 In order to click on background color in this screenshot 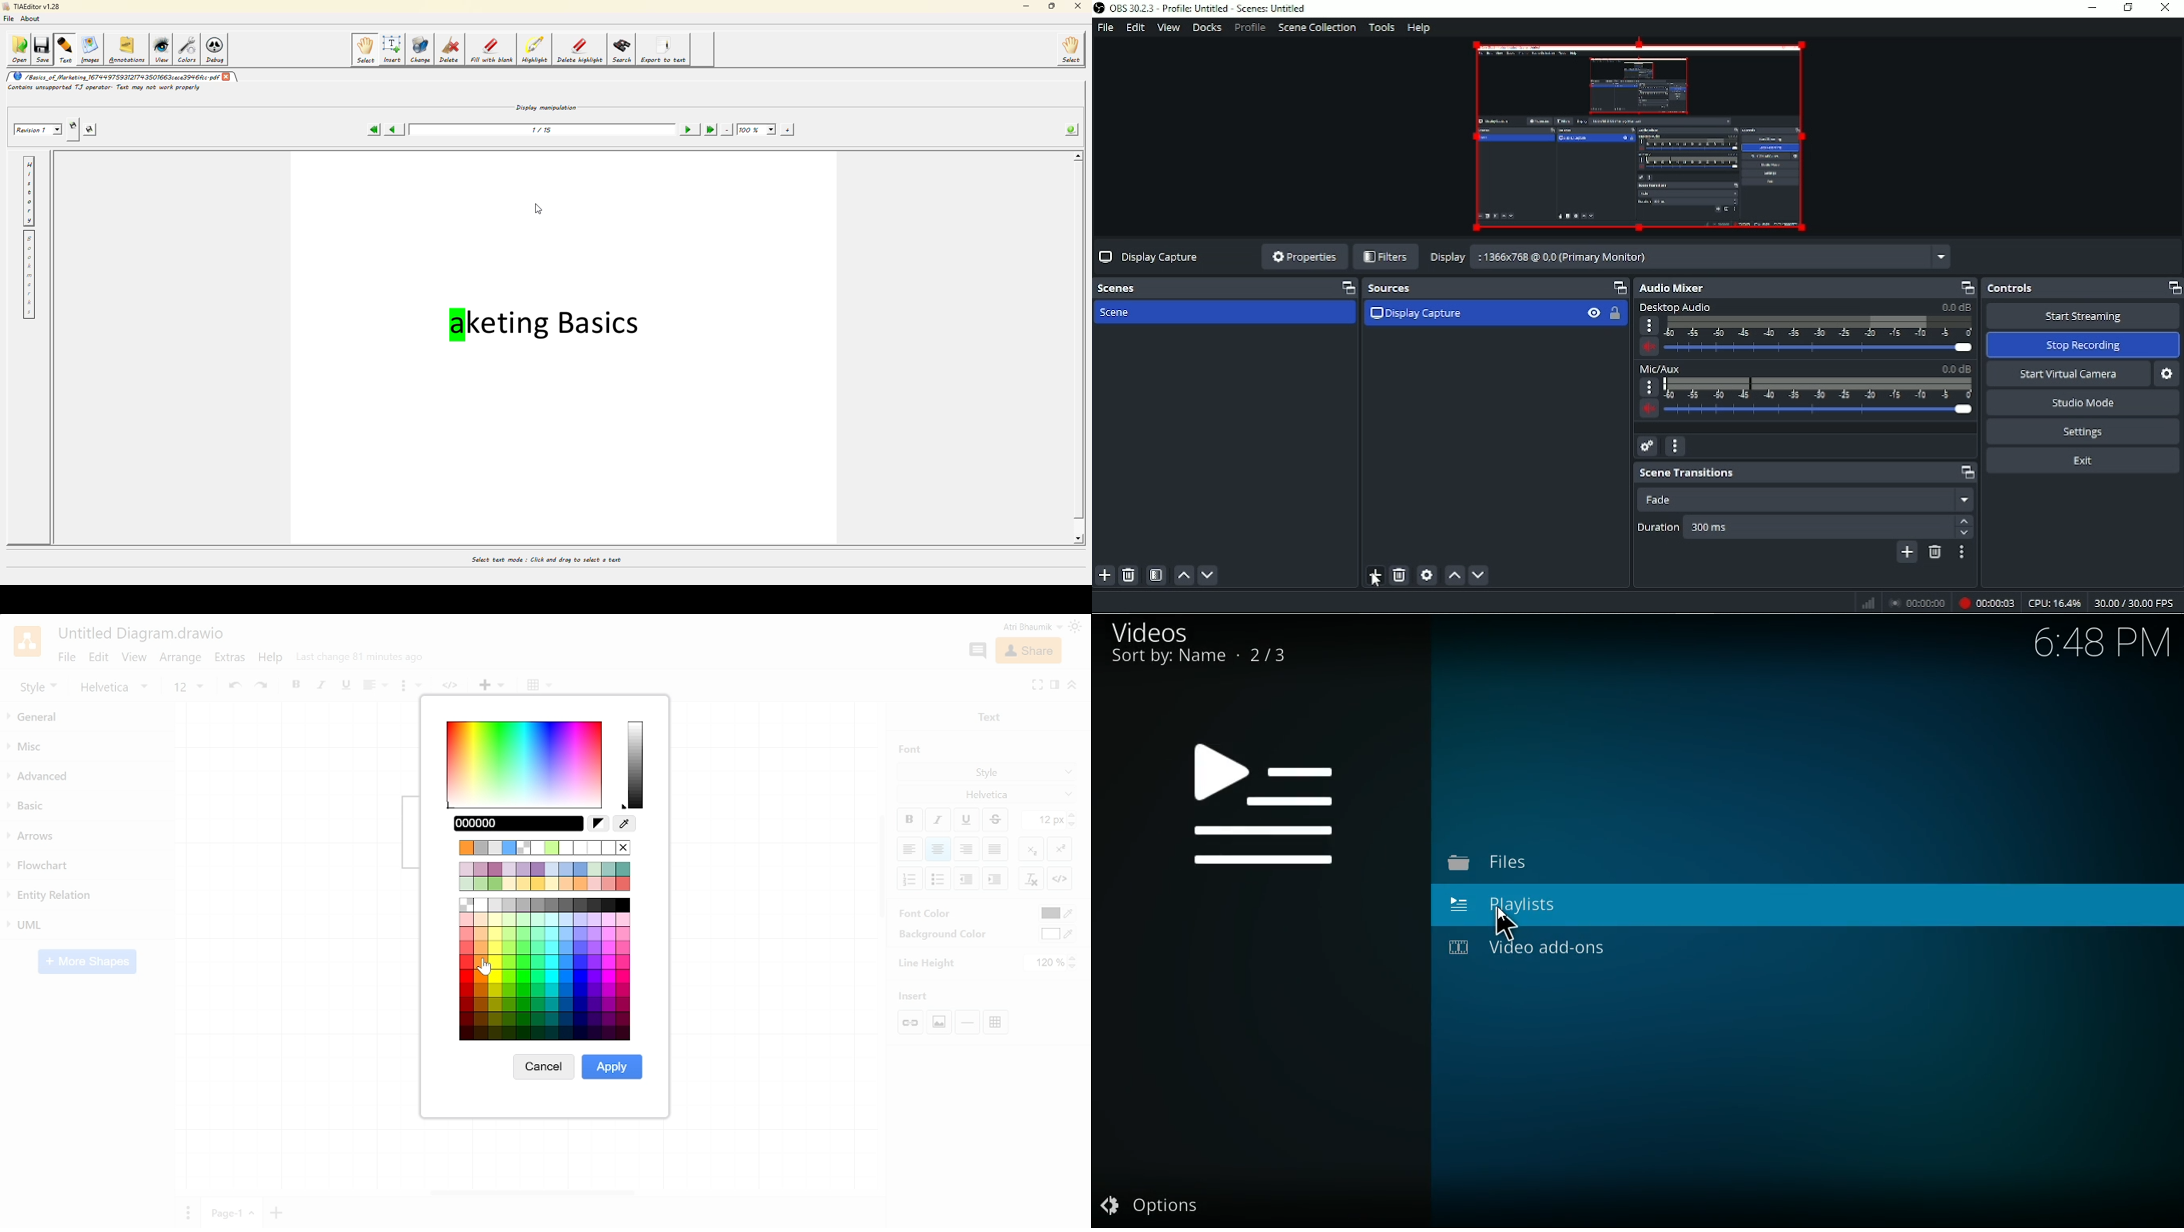, I will do `click(936, 934)`.